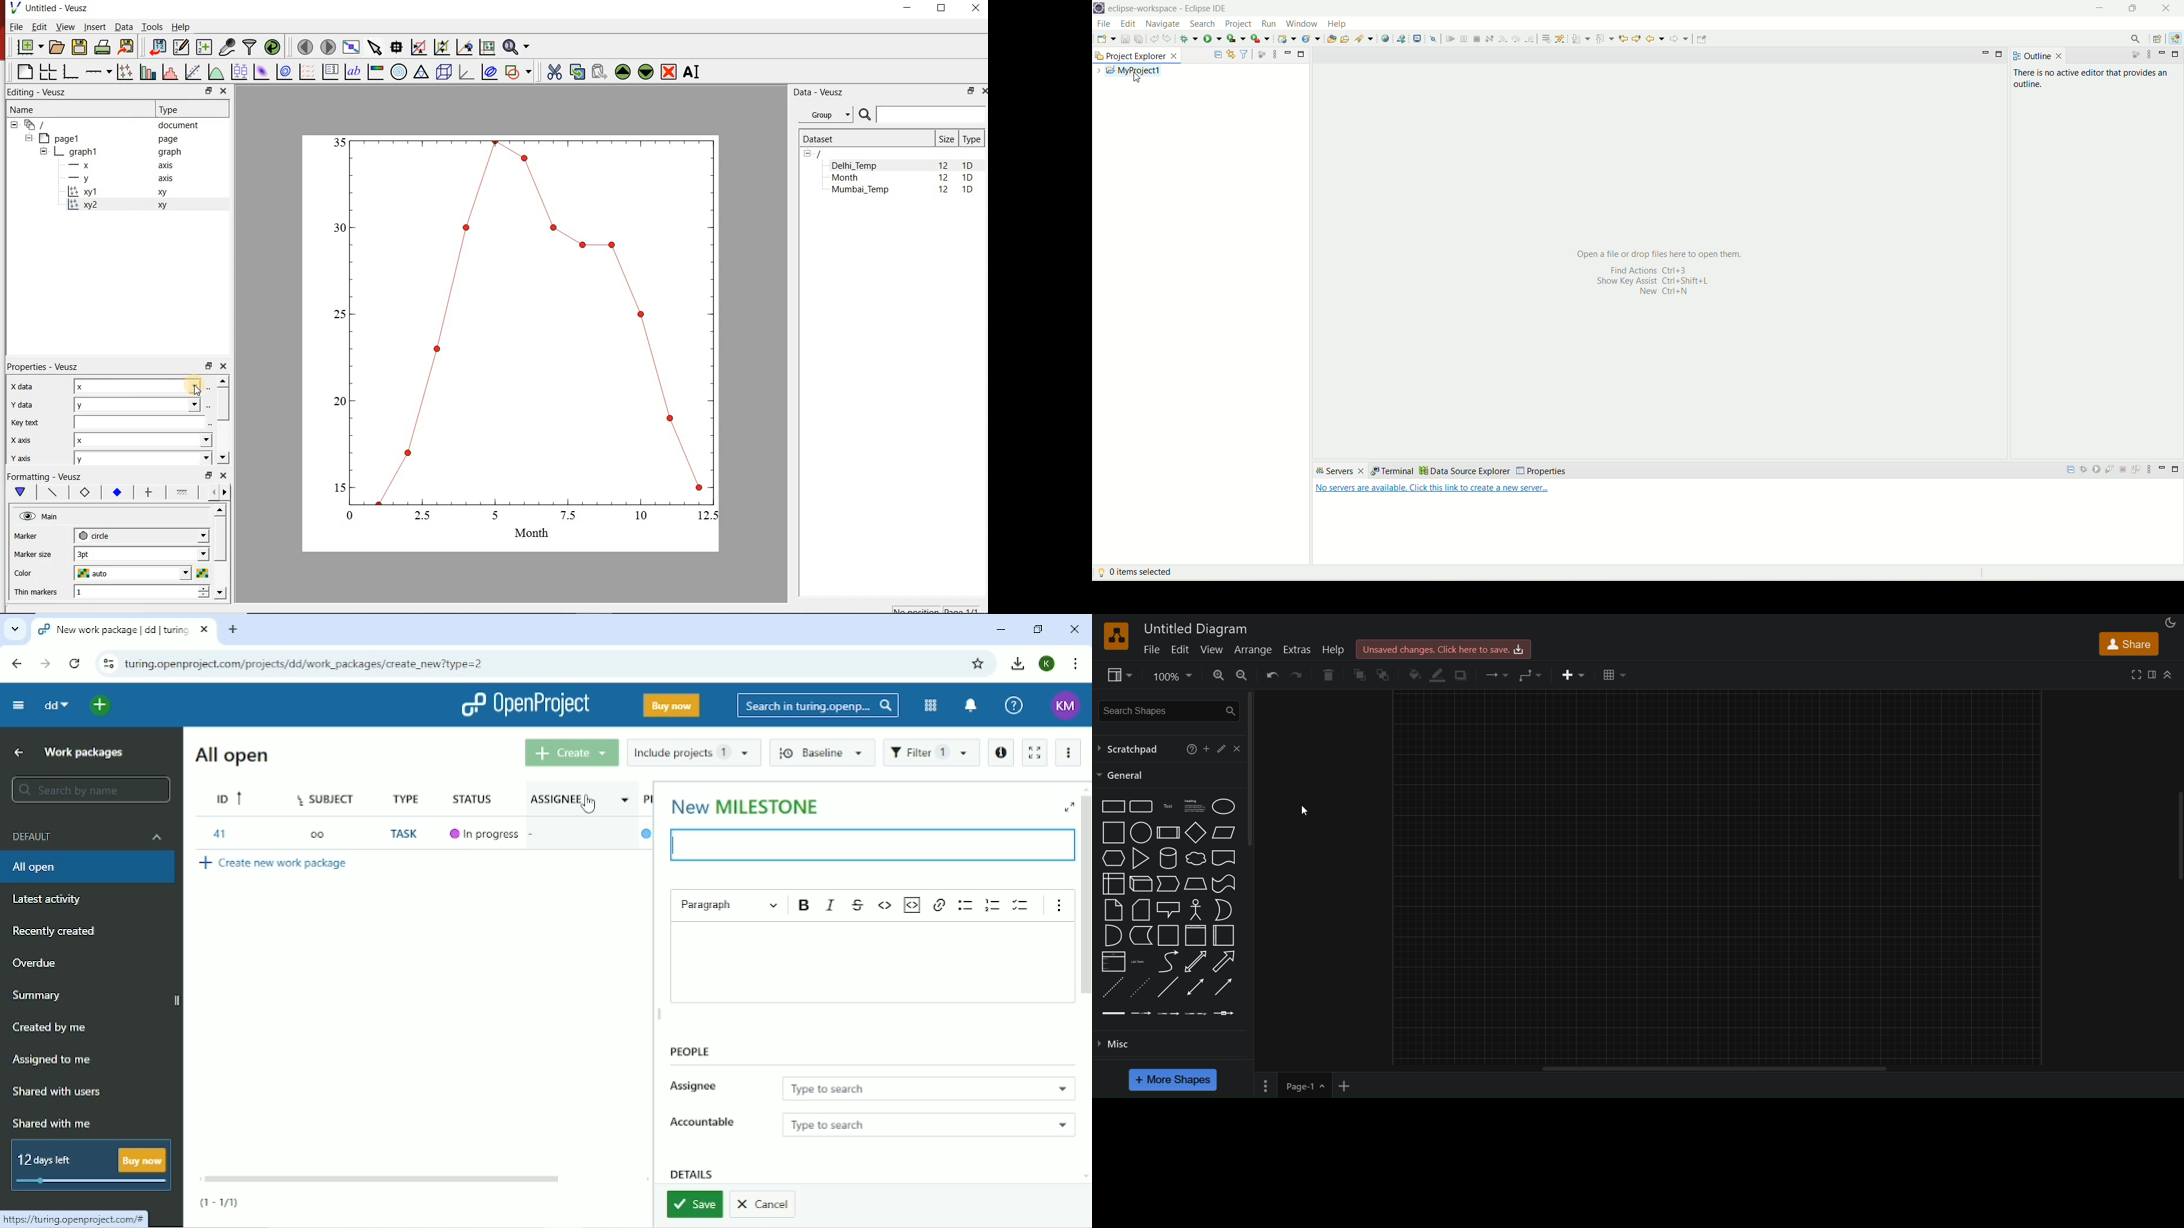  I want to click on view menu, so click(2152, 470).